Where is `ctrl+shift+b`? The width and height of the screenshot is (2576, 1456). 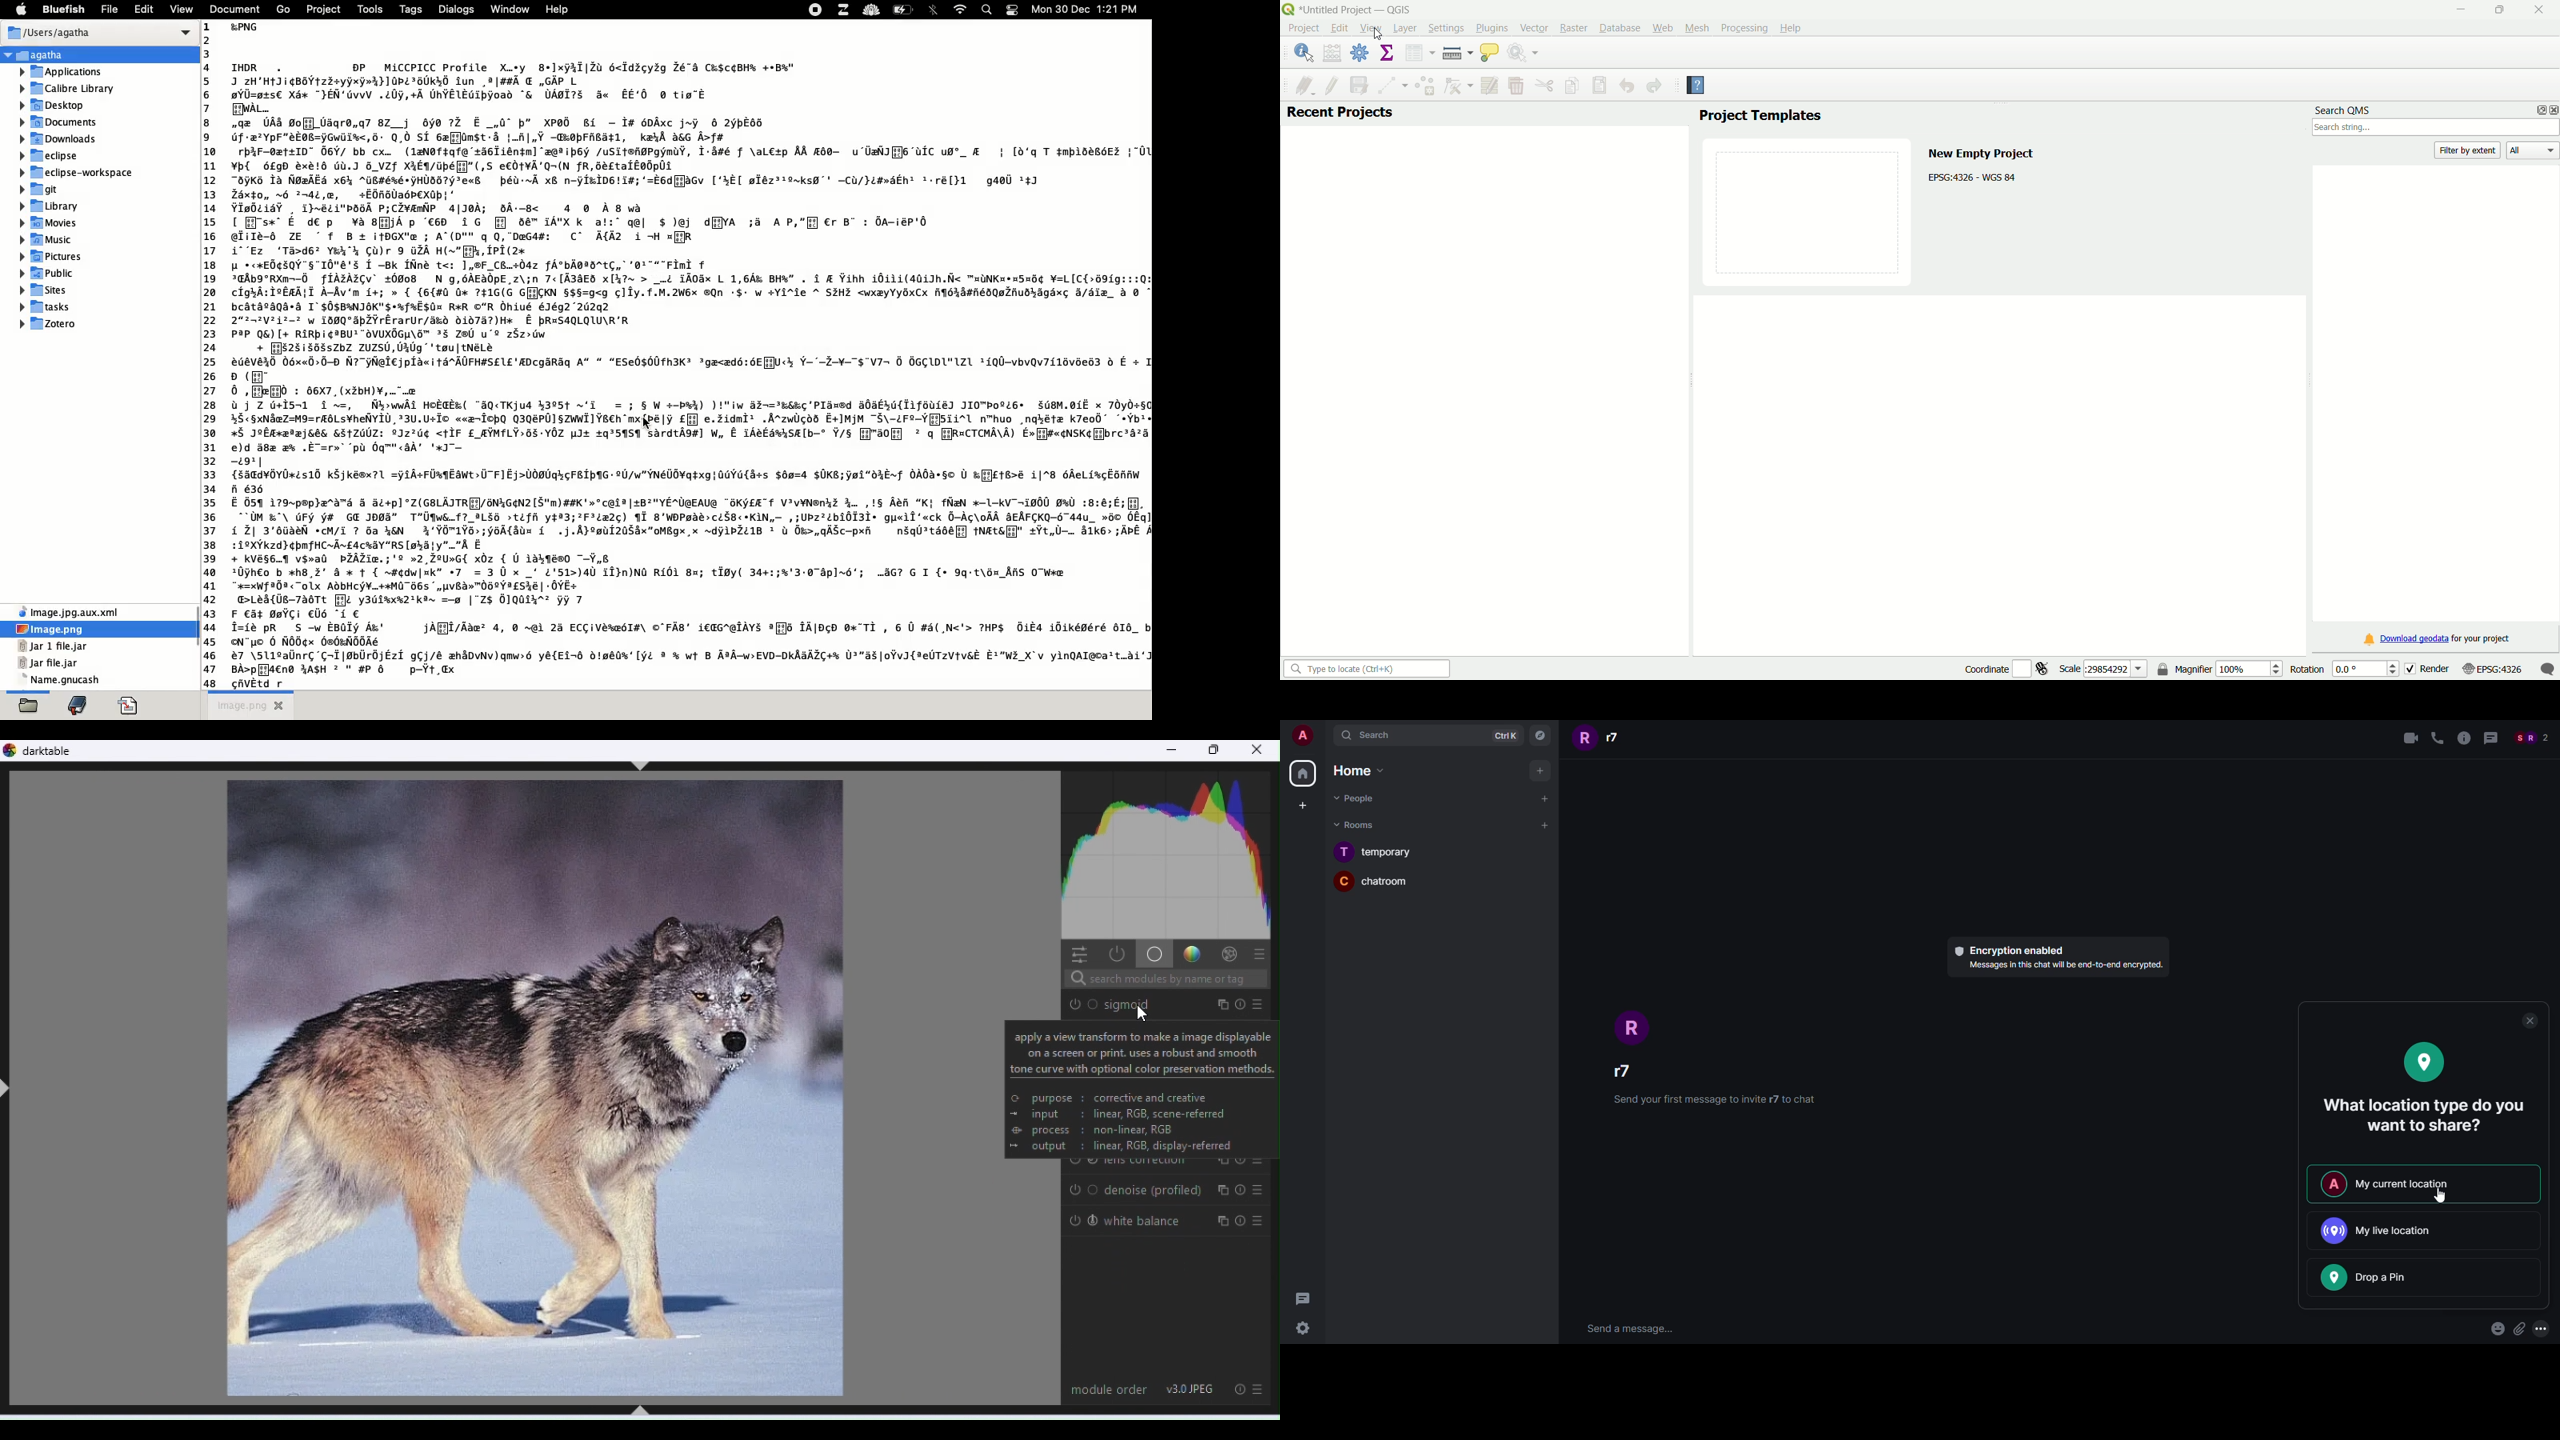 ctrl+shift+b is located at coordinates (639, 1410).